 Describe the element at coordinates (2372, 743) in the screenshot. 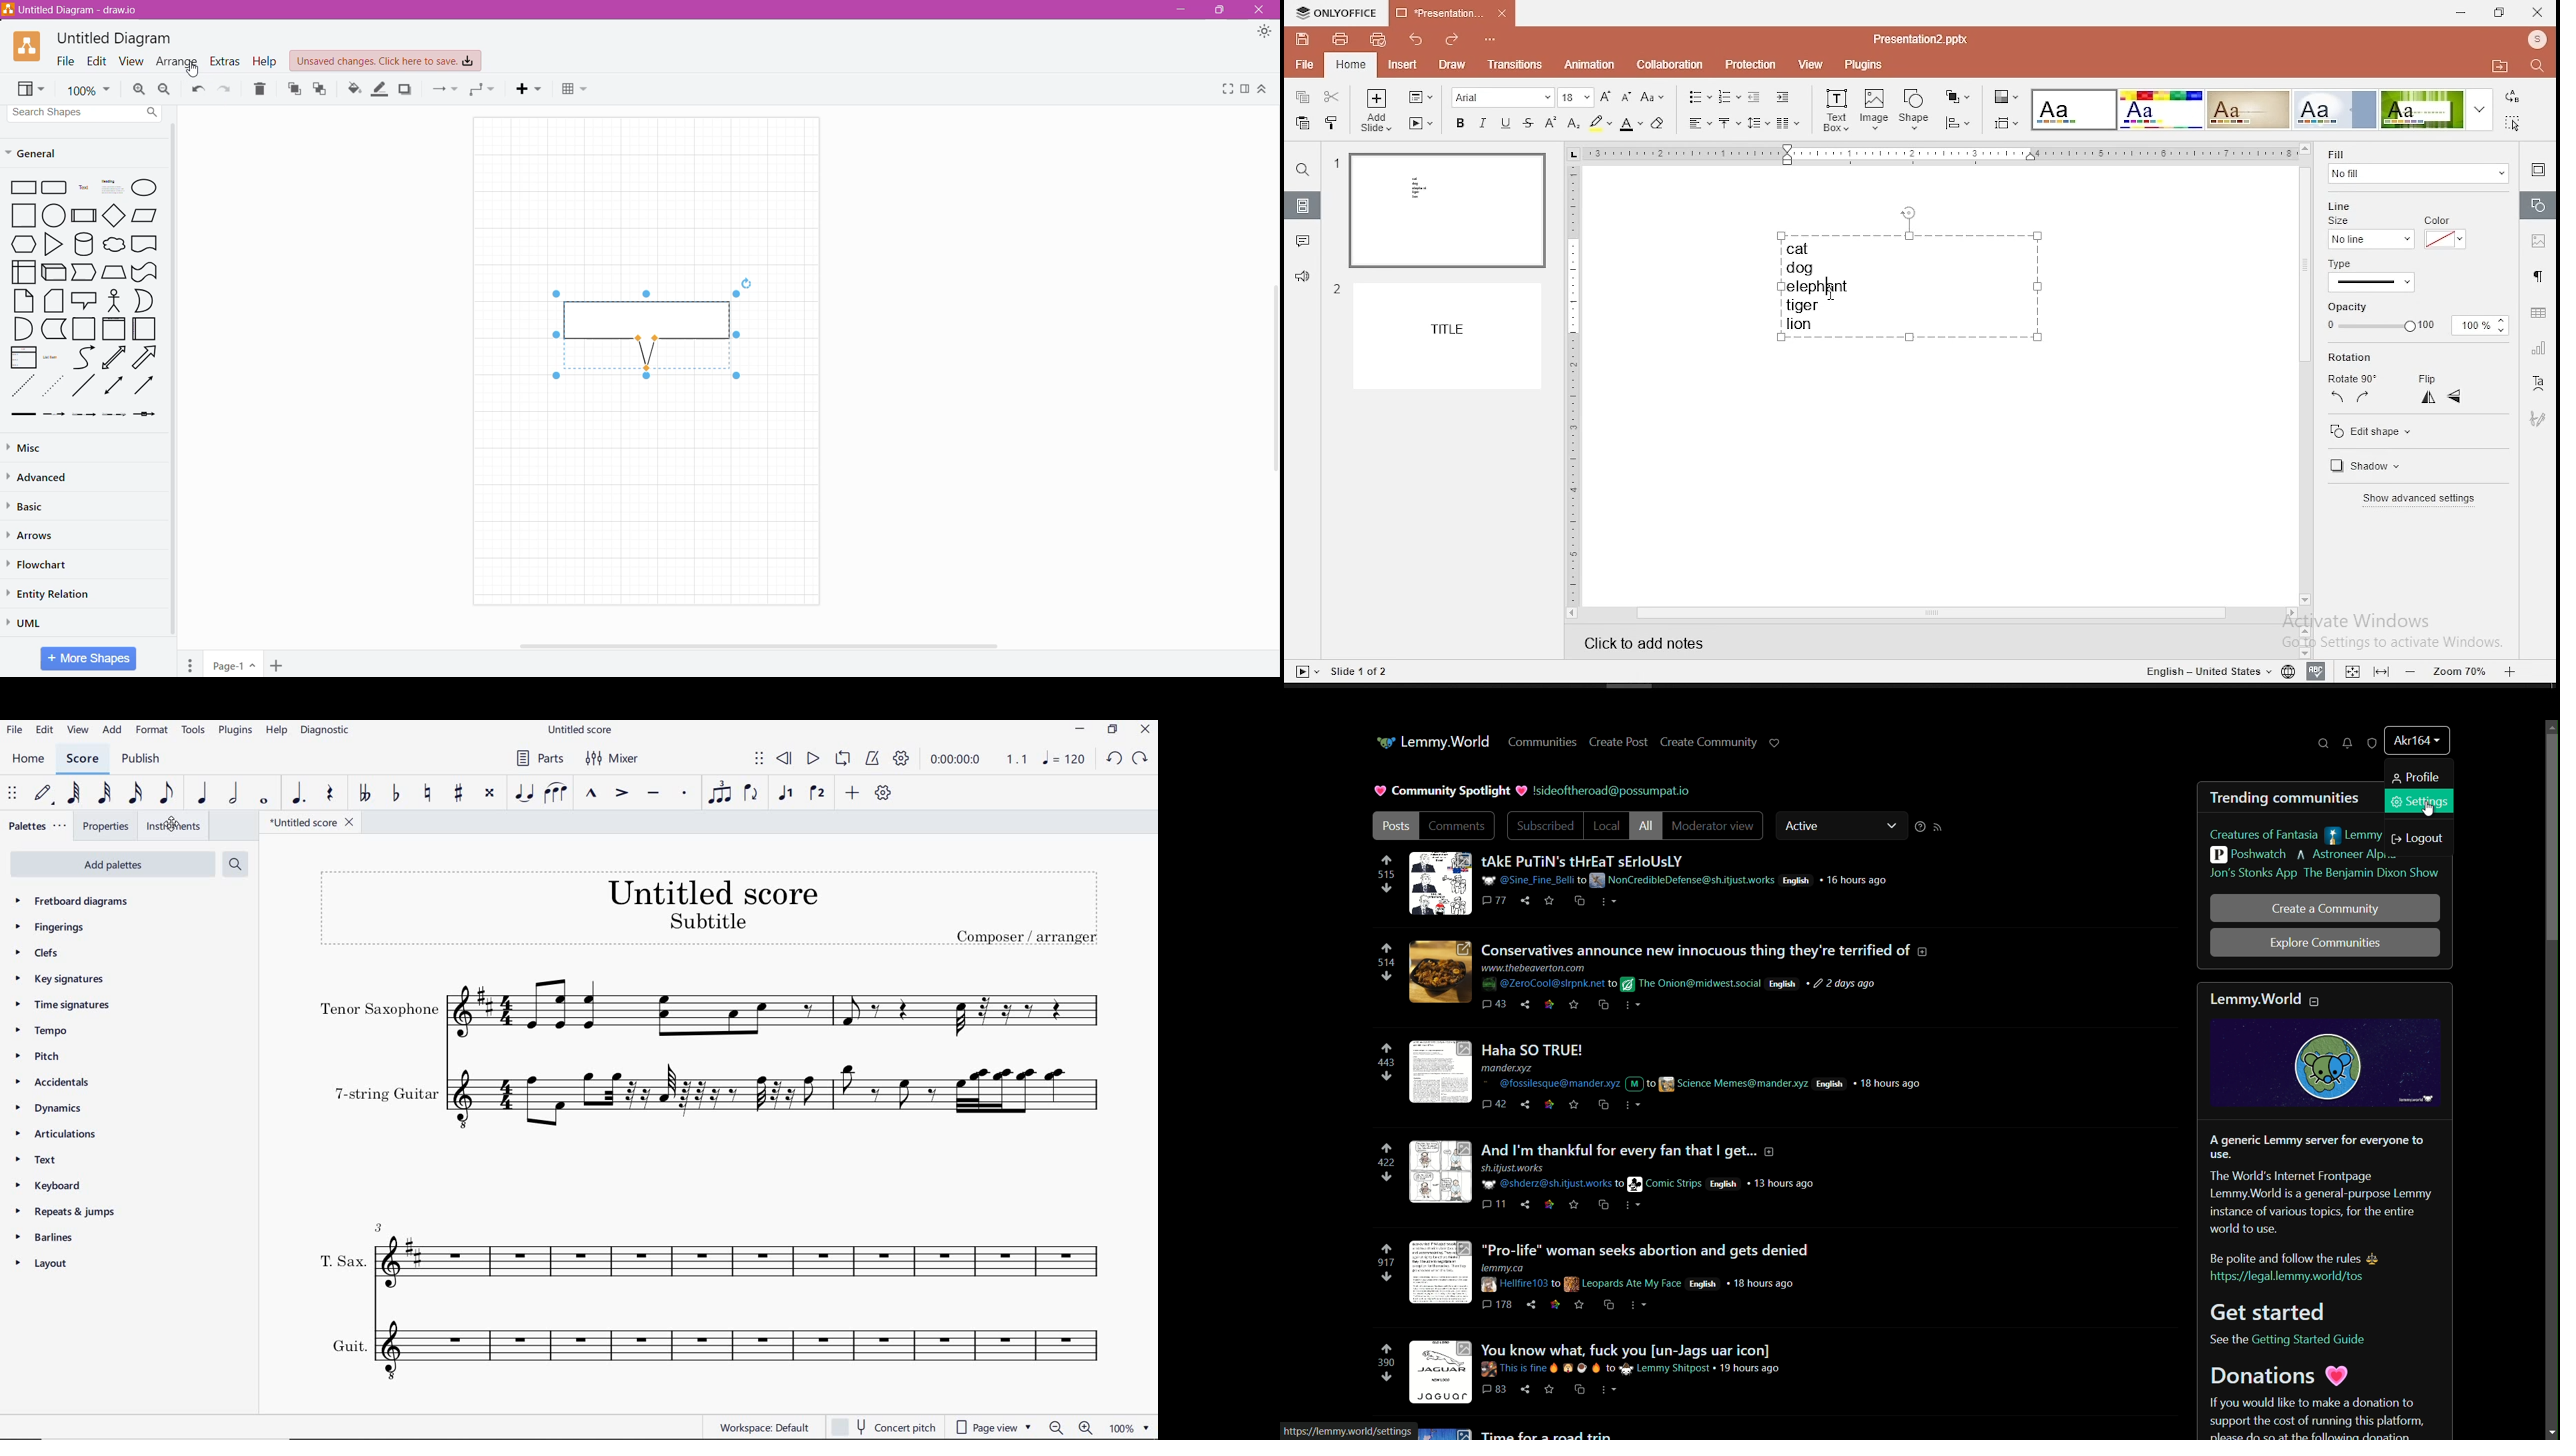

I see `unread reports` at that location.